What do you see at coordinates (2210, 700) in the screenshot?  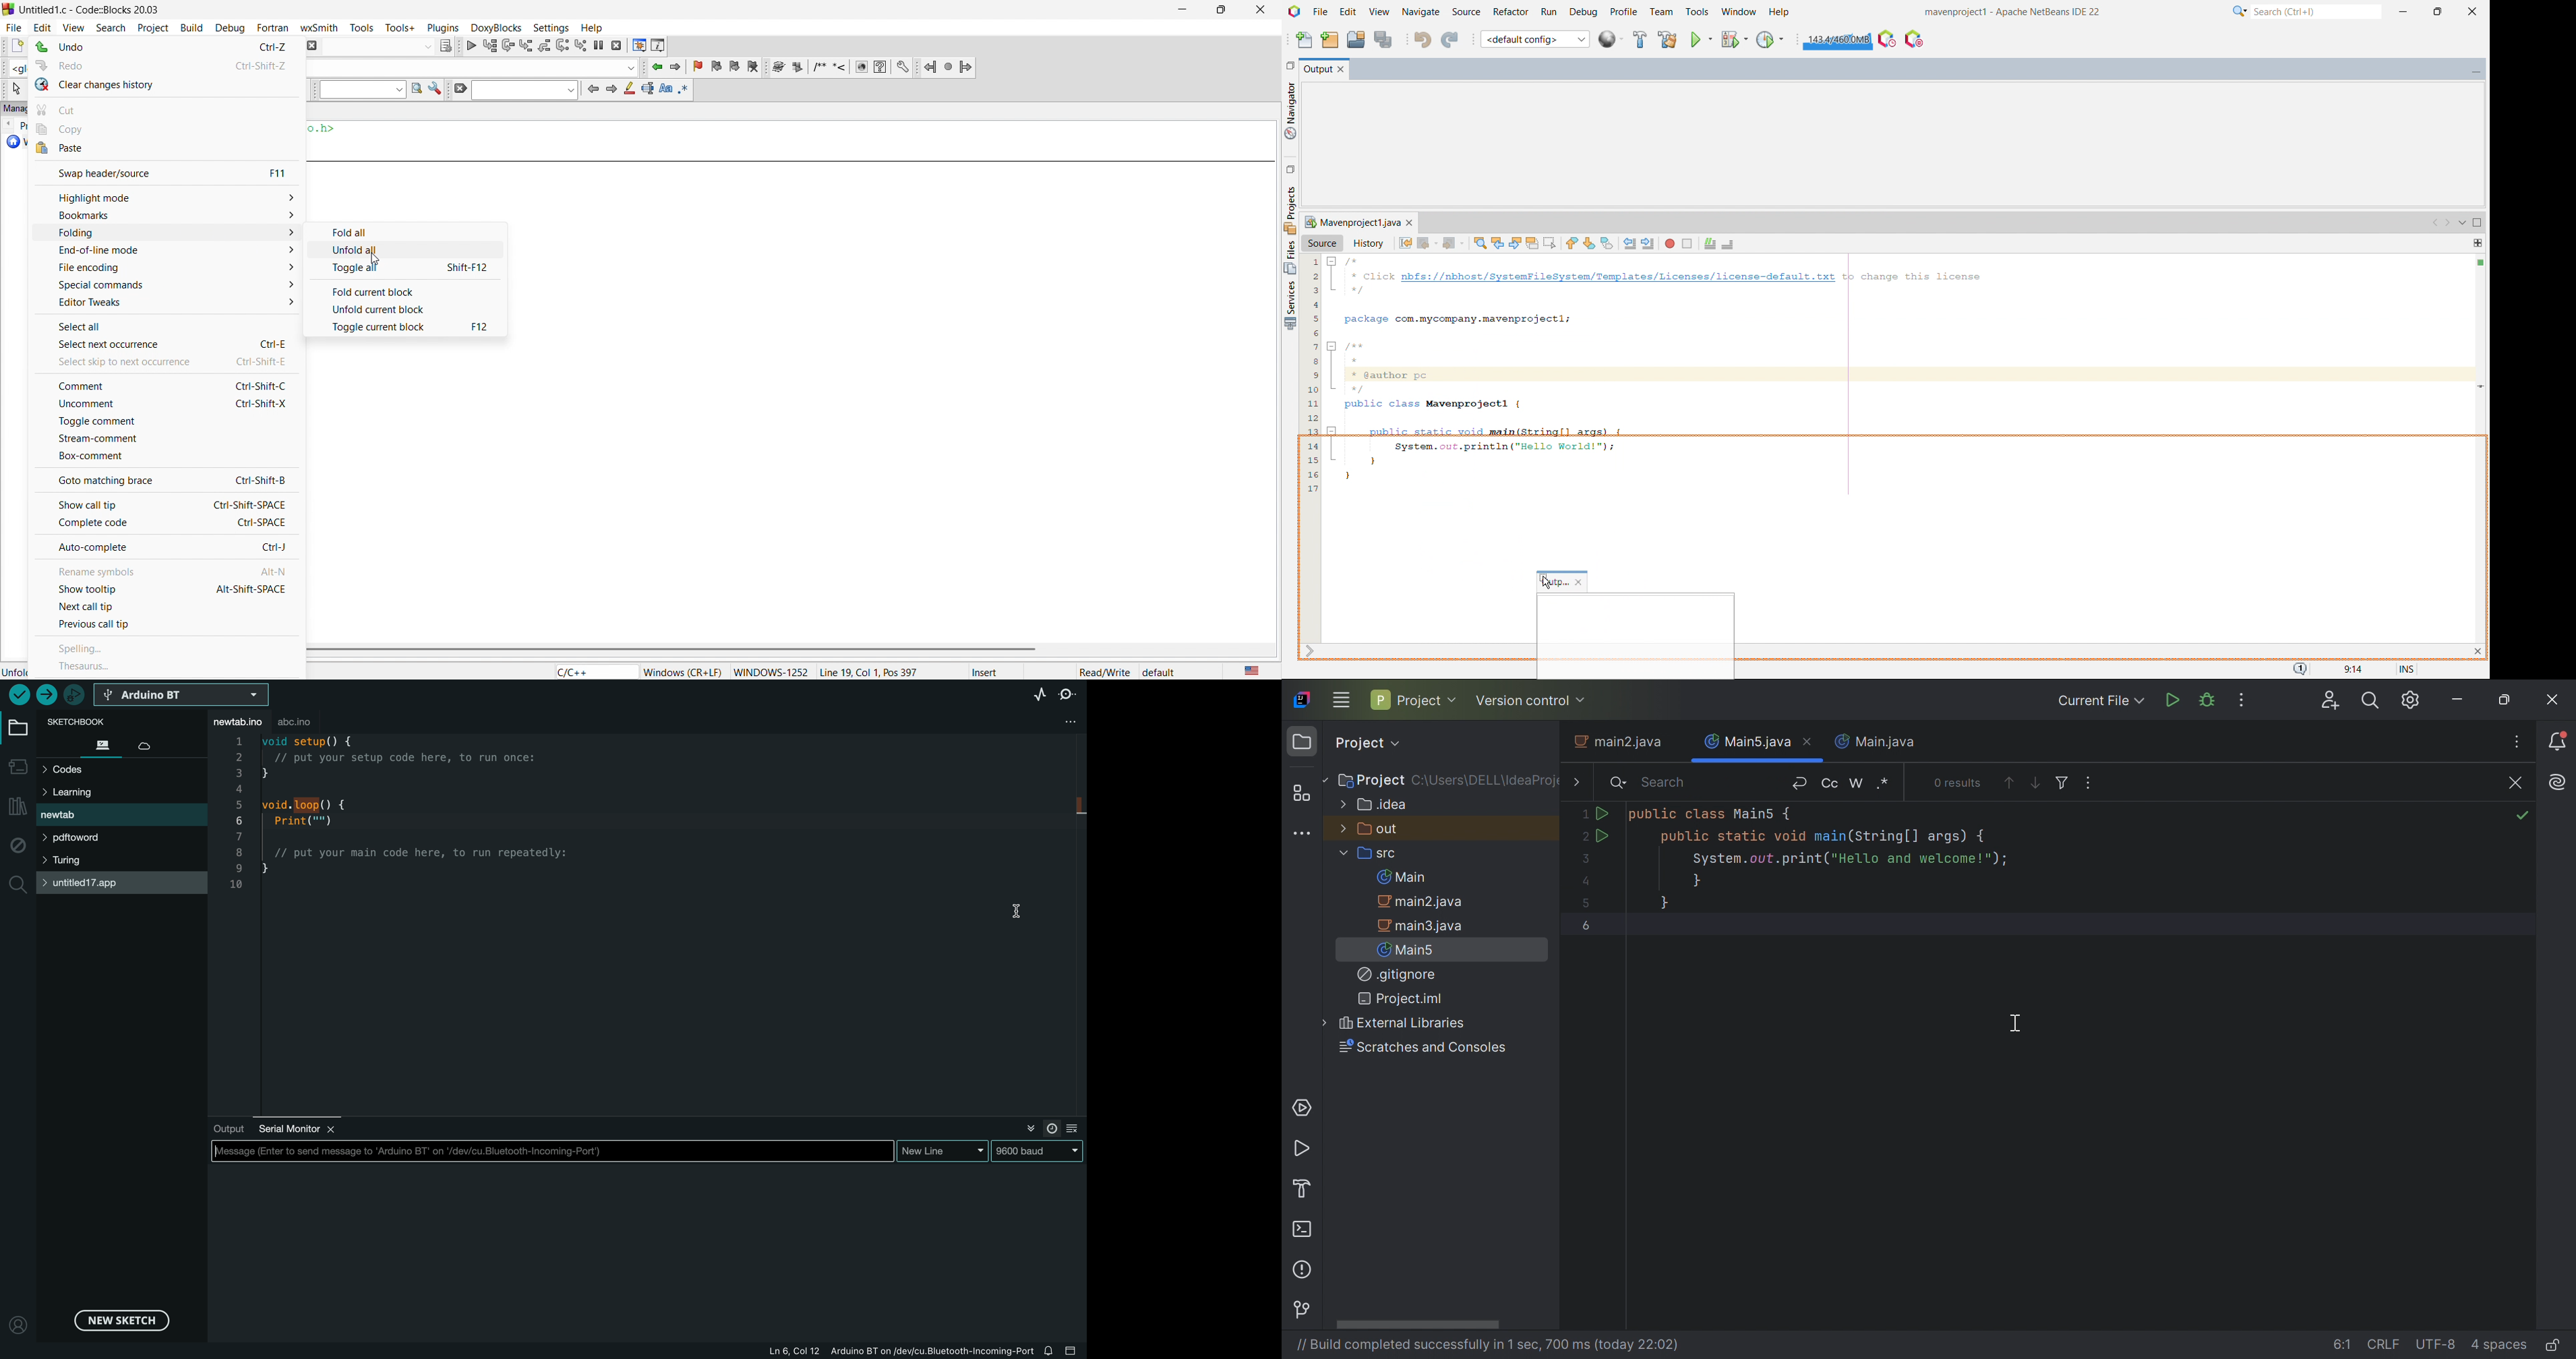 I see `Debug` at bounding box center [2210, 700].